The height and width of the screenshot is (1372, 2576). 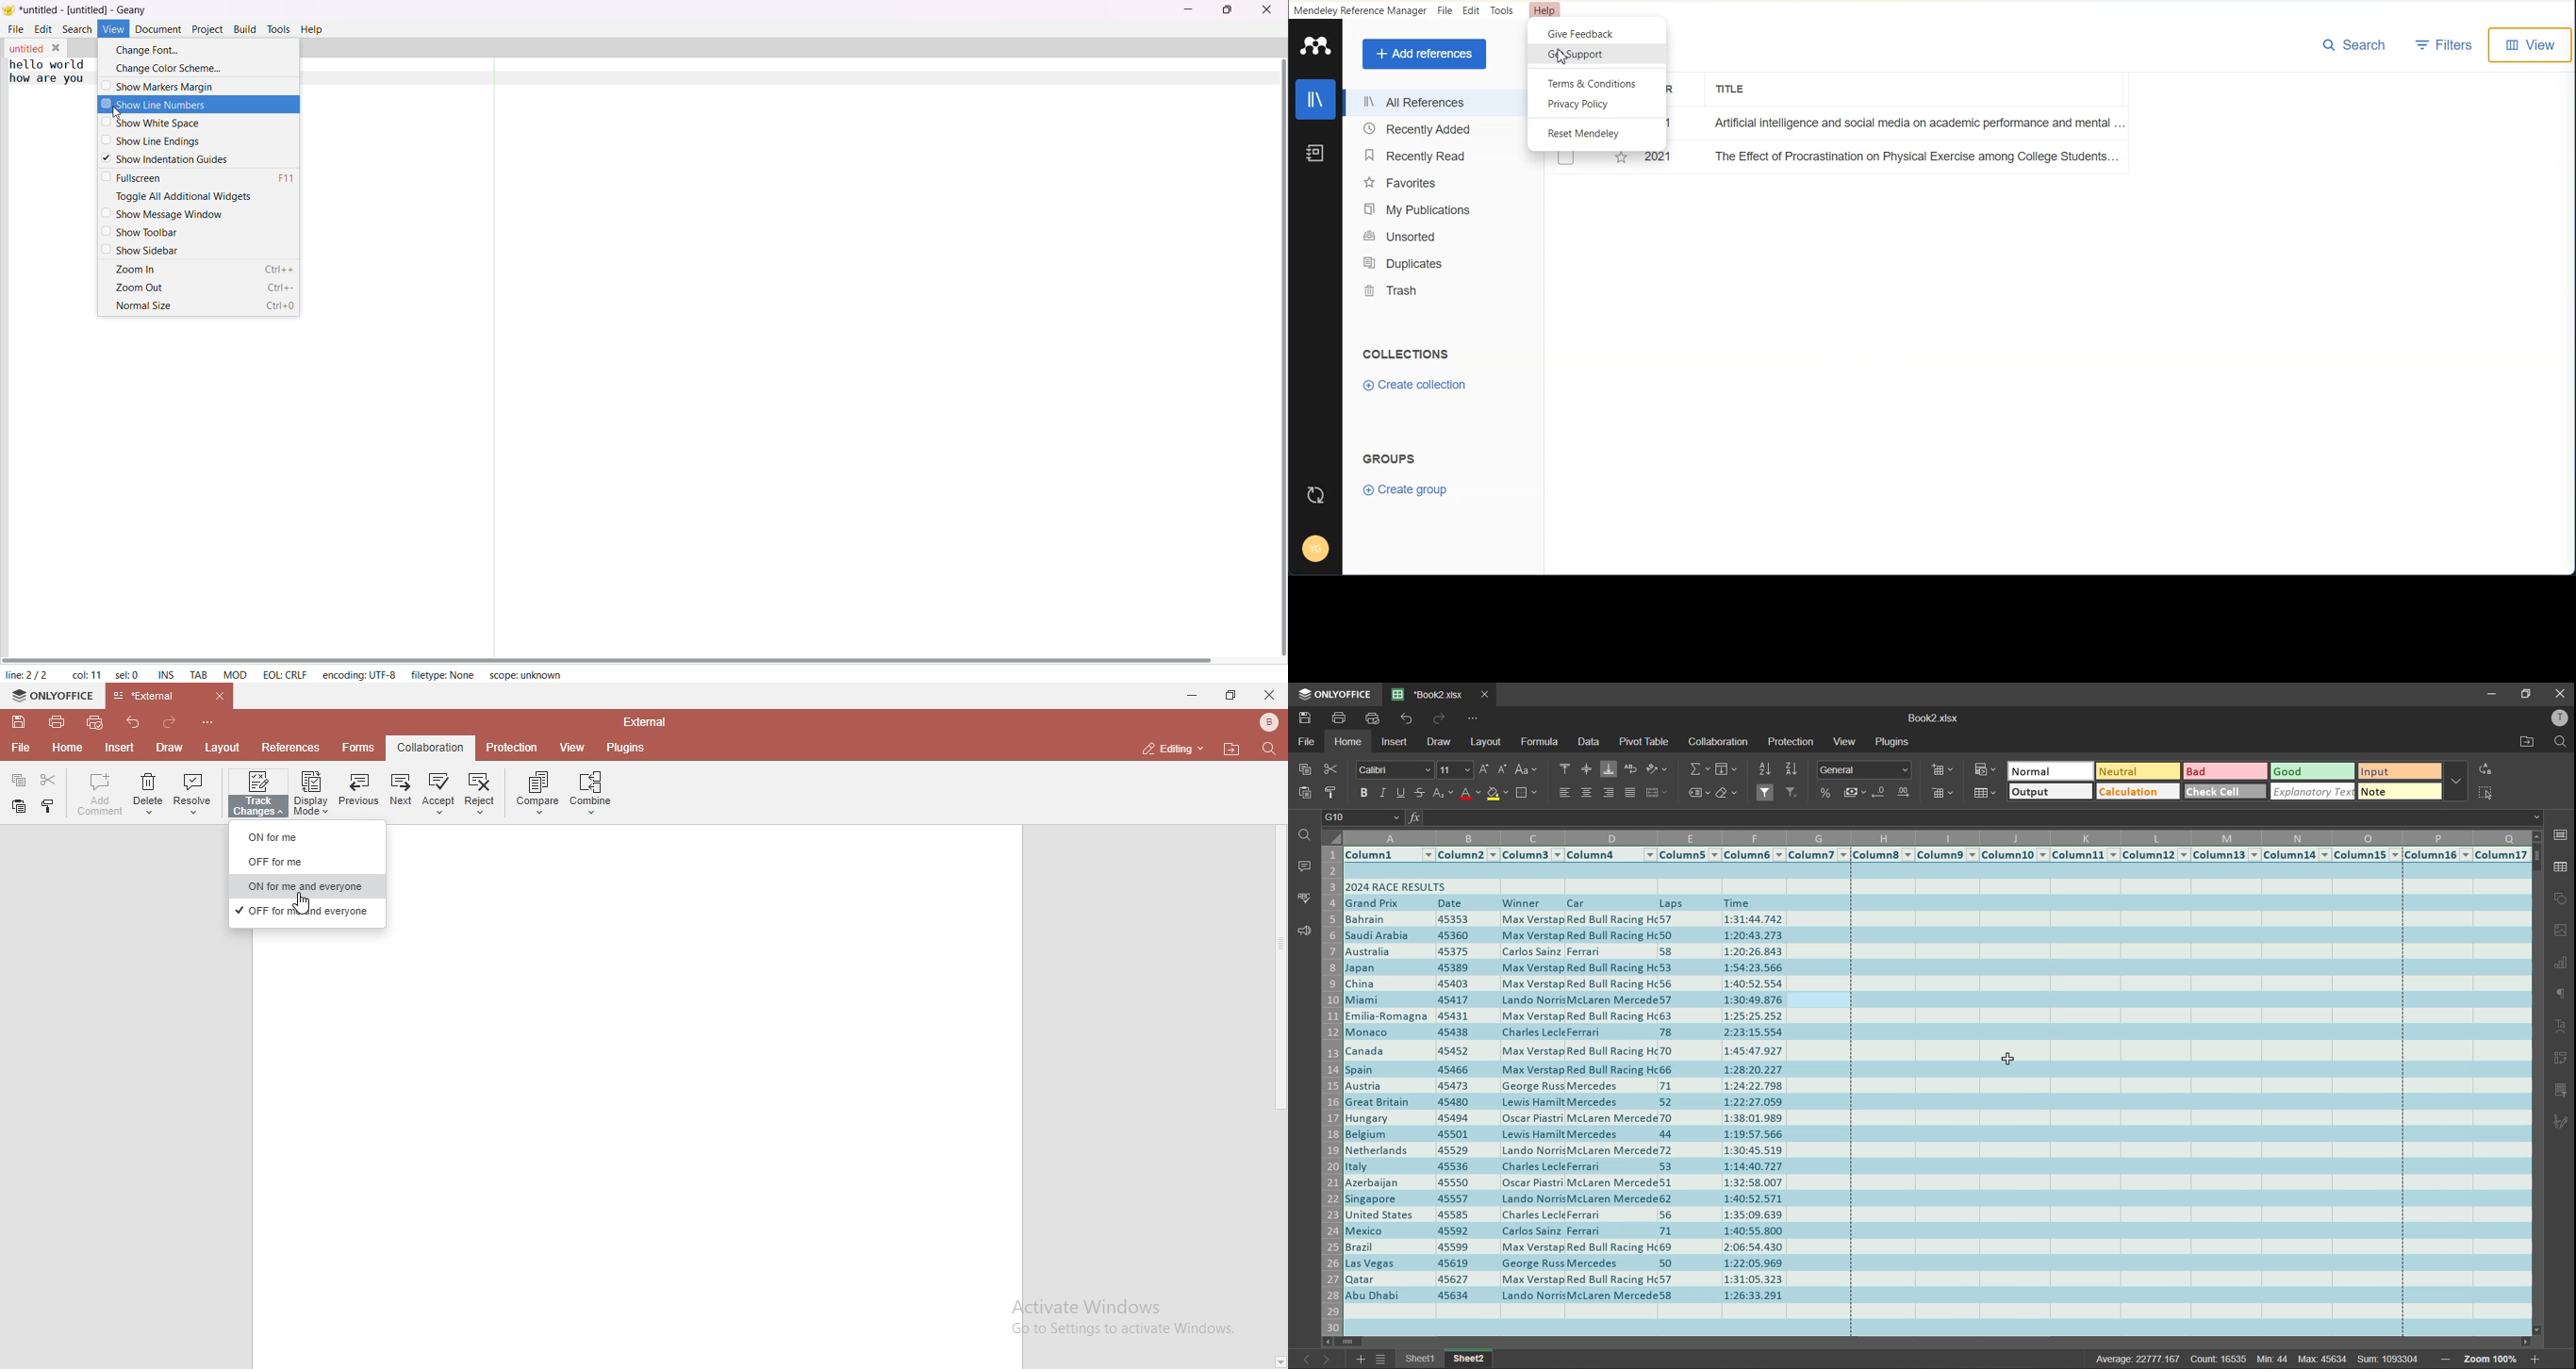 I want to click on Column , so click(x=1753, y=855).